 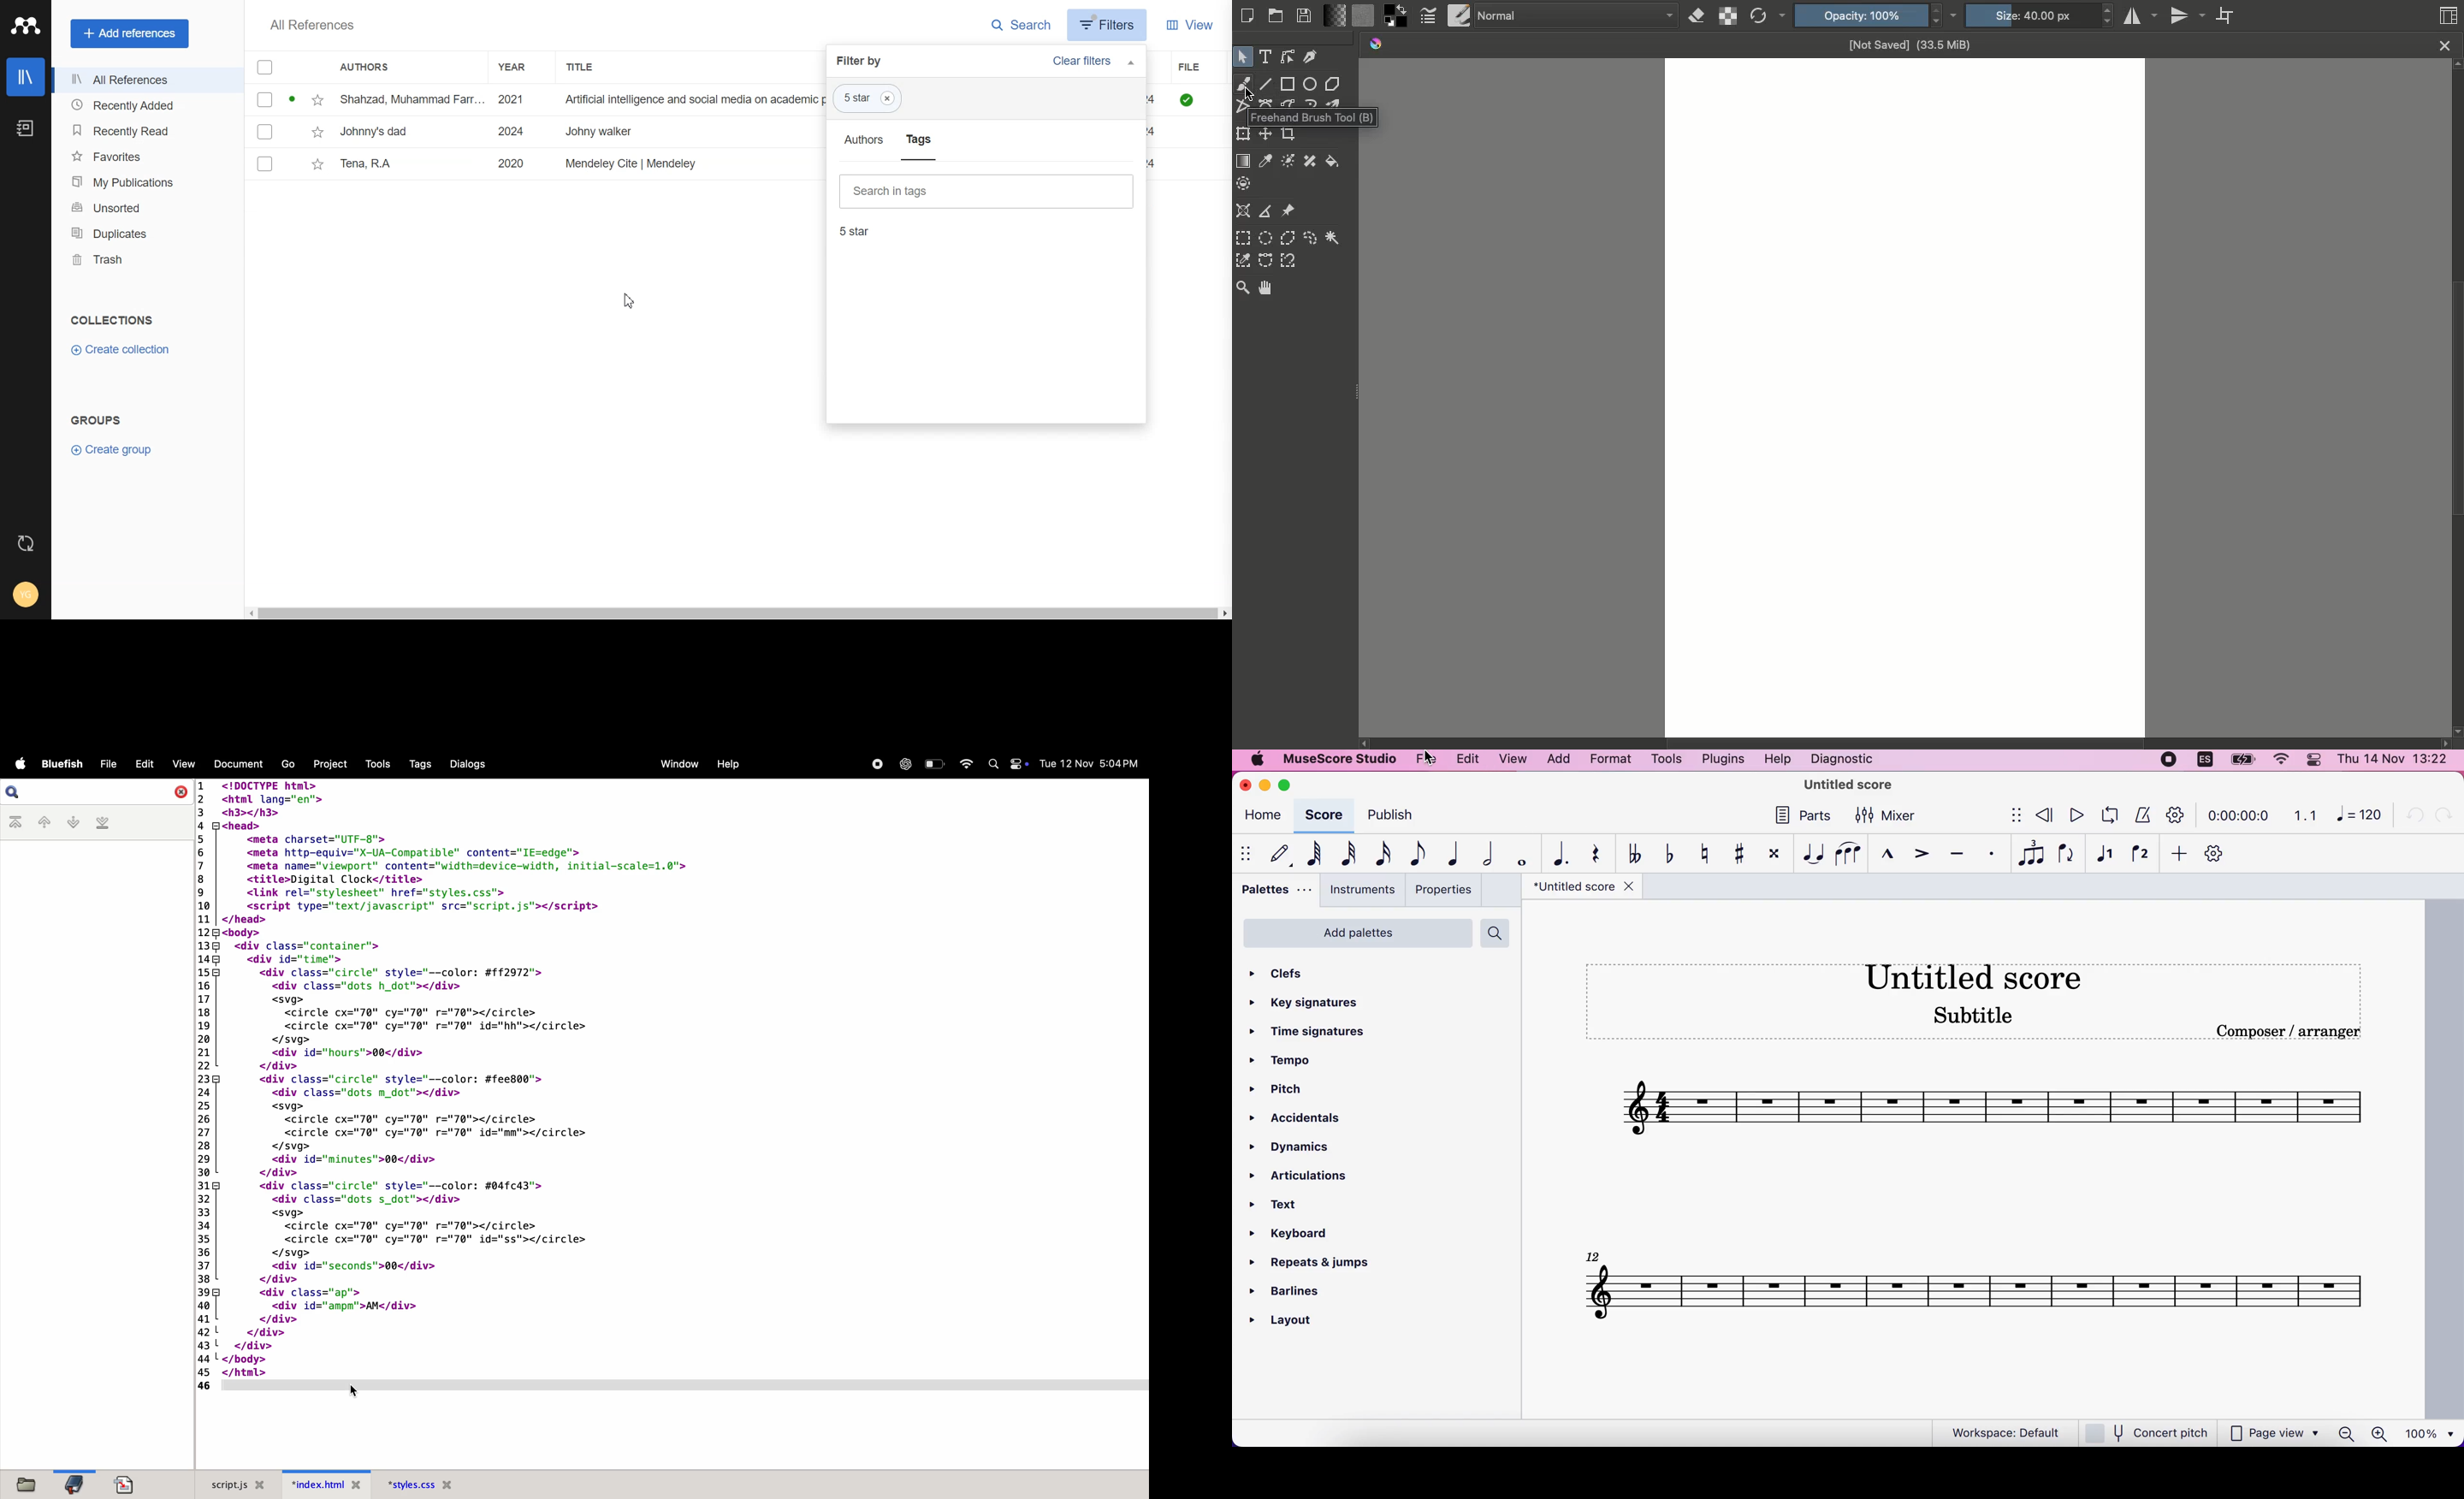 I want to click on score, so click(x=1323, y=816).